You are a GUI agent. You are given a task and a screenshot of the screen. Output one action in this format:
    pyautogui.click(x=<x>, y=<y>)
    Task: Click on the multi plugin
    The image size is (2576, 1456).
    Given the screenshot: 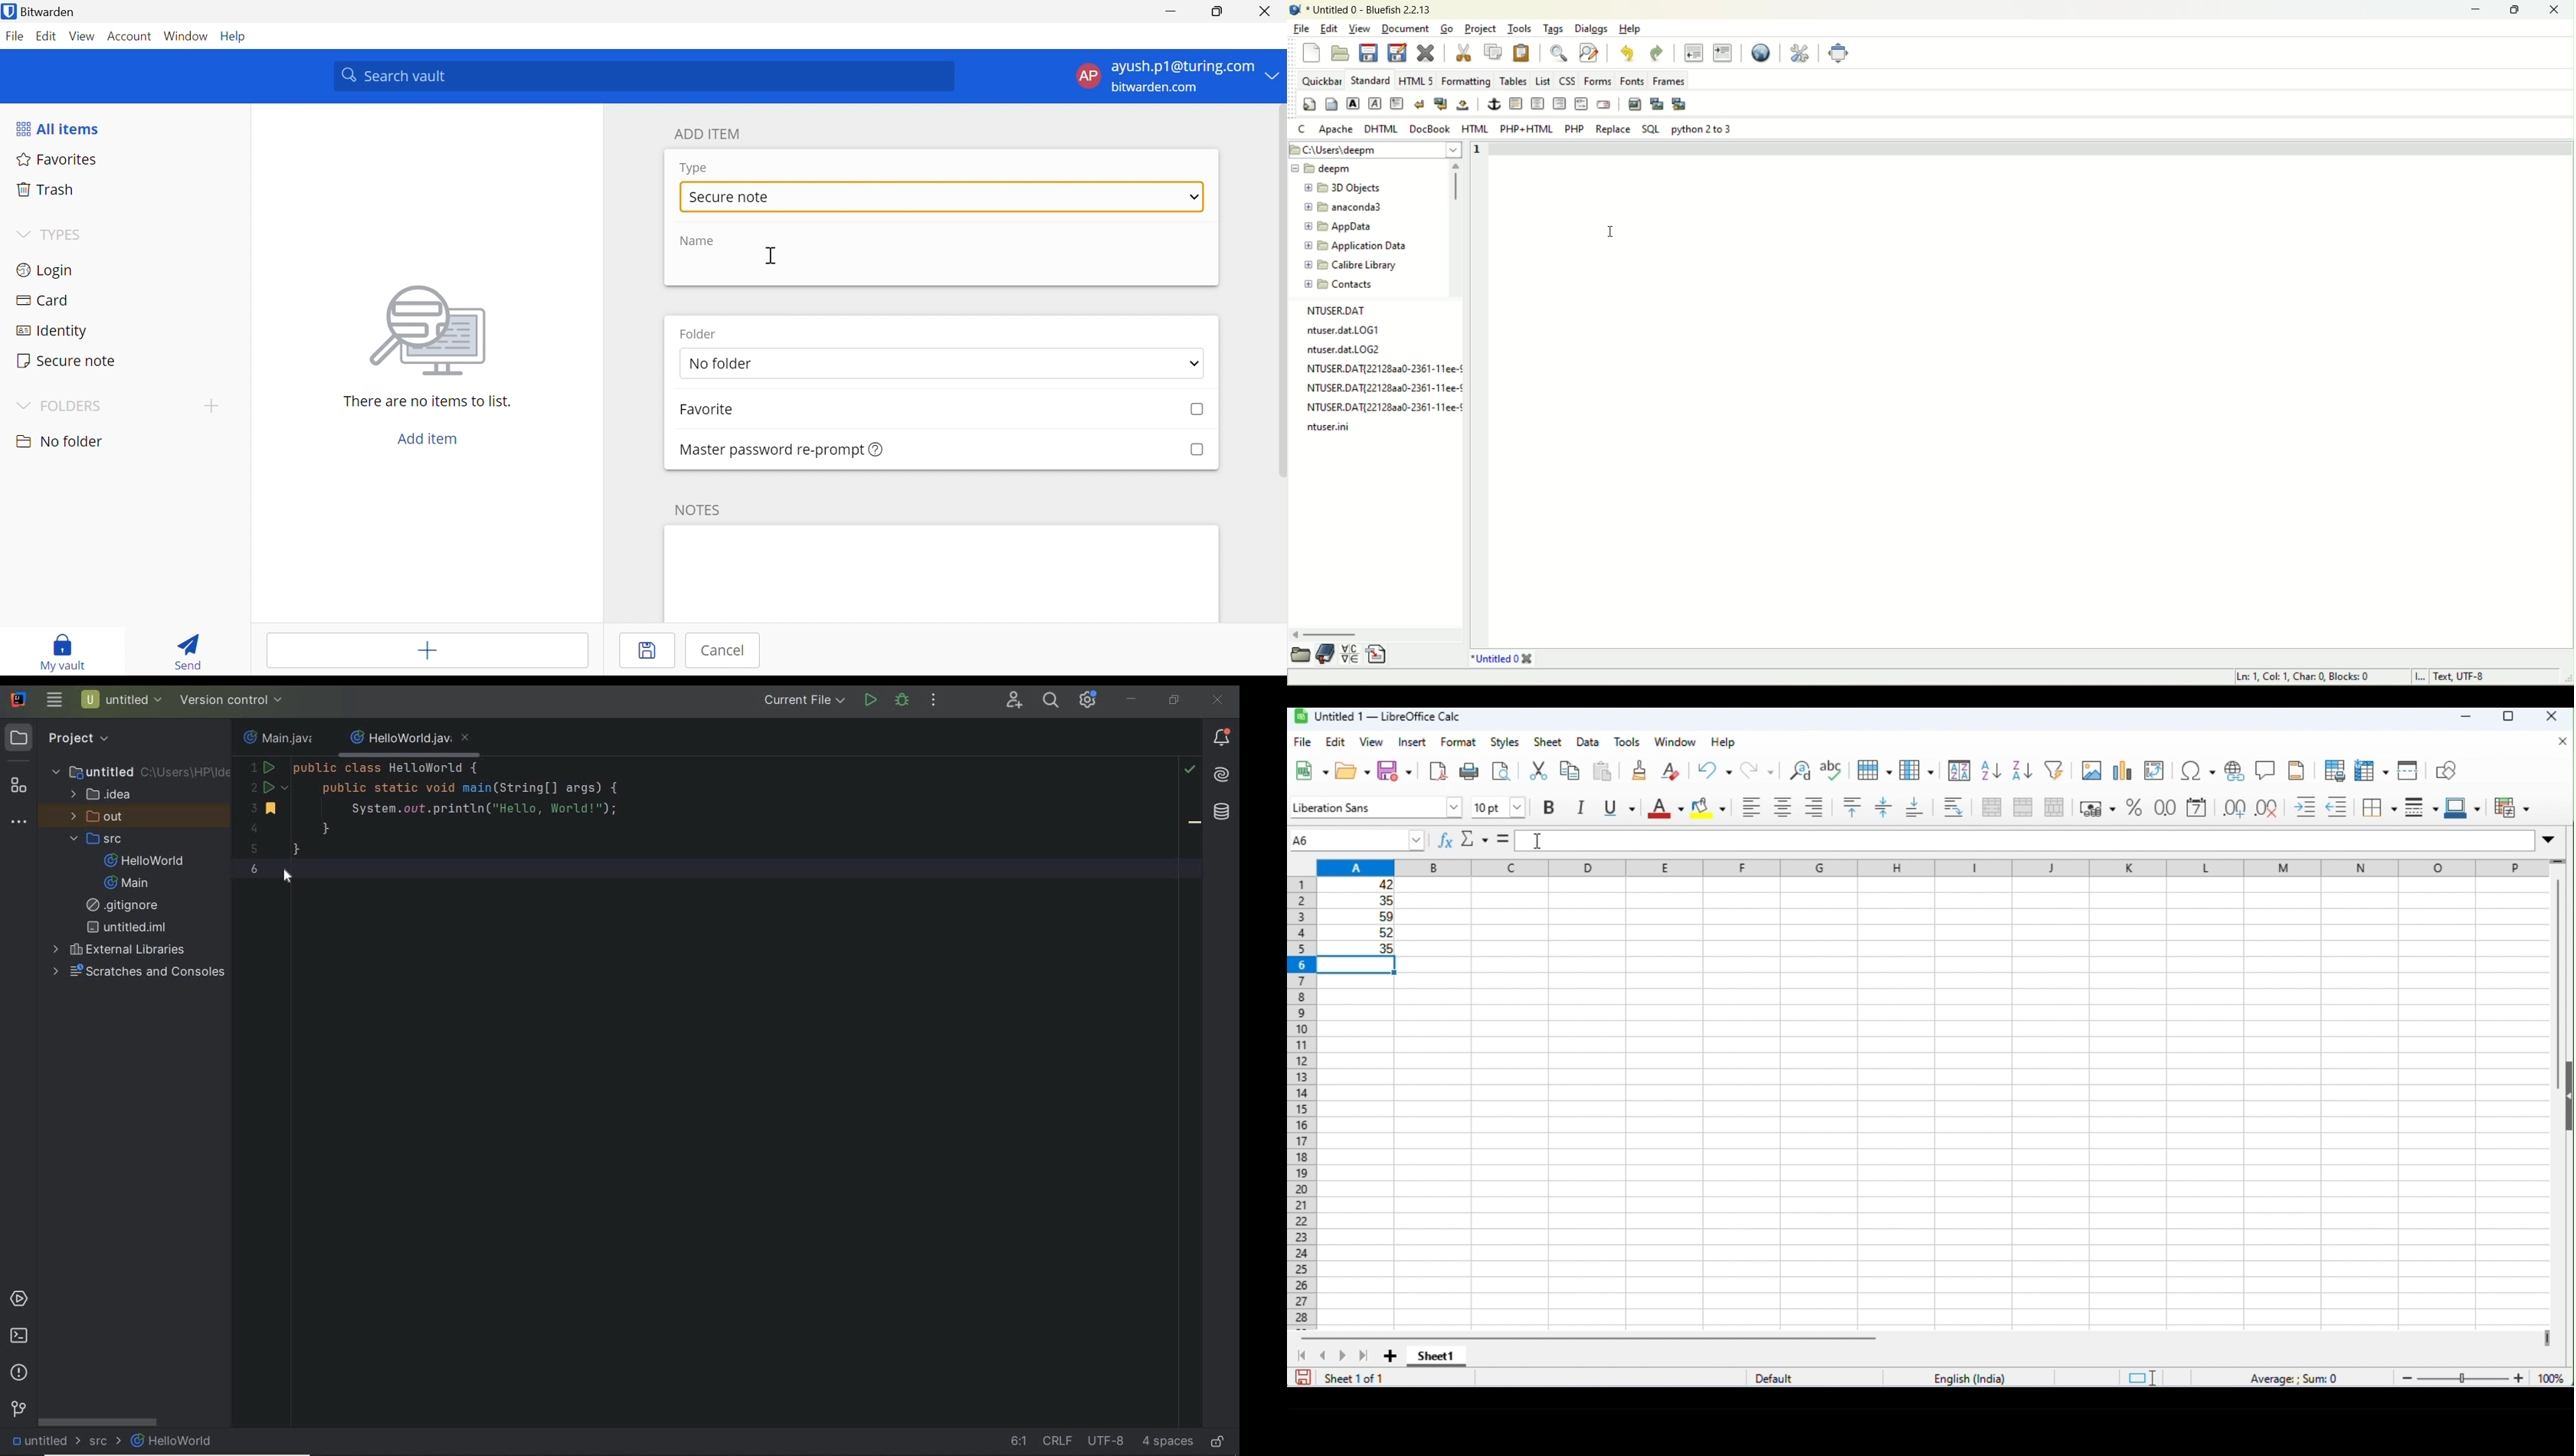 What is the action you would take?
    pyautogui.click(x=1680, y=105)
    